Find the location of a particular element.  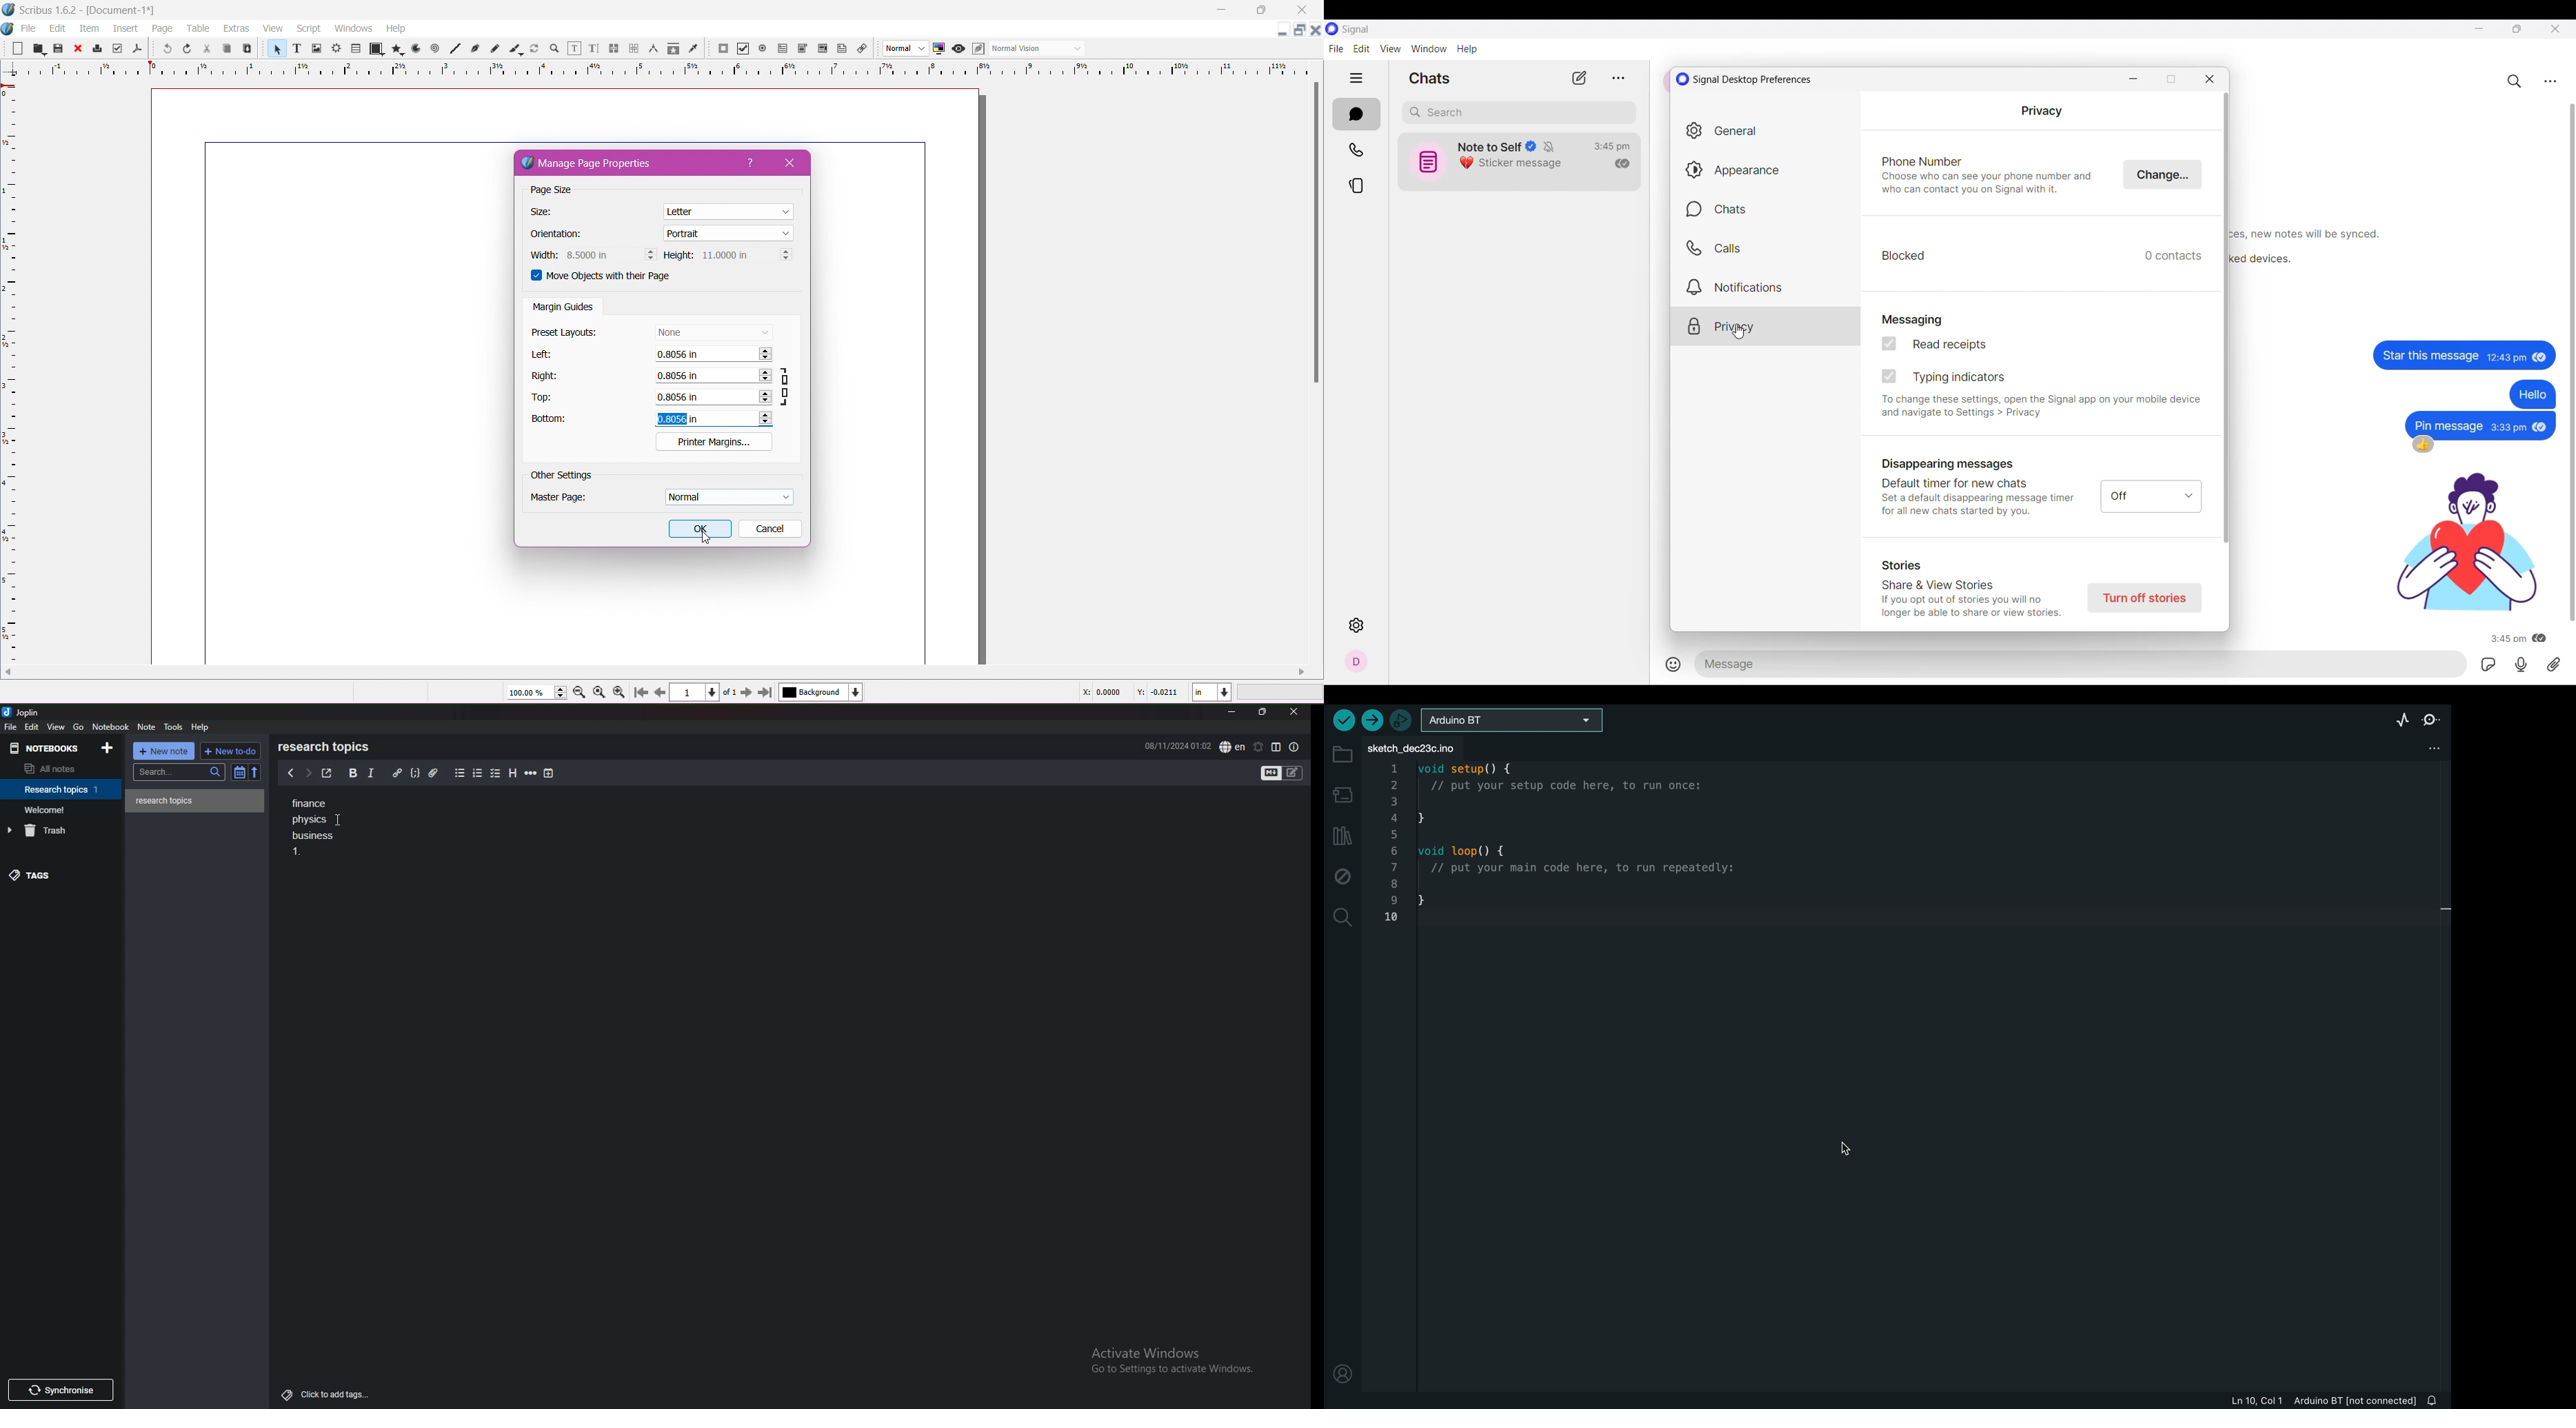

Read receipts is located at coordinates (1938, 344).